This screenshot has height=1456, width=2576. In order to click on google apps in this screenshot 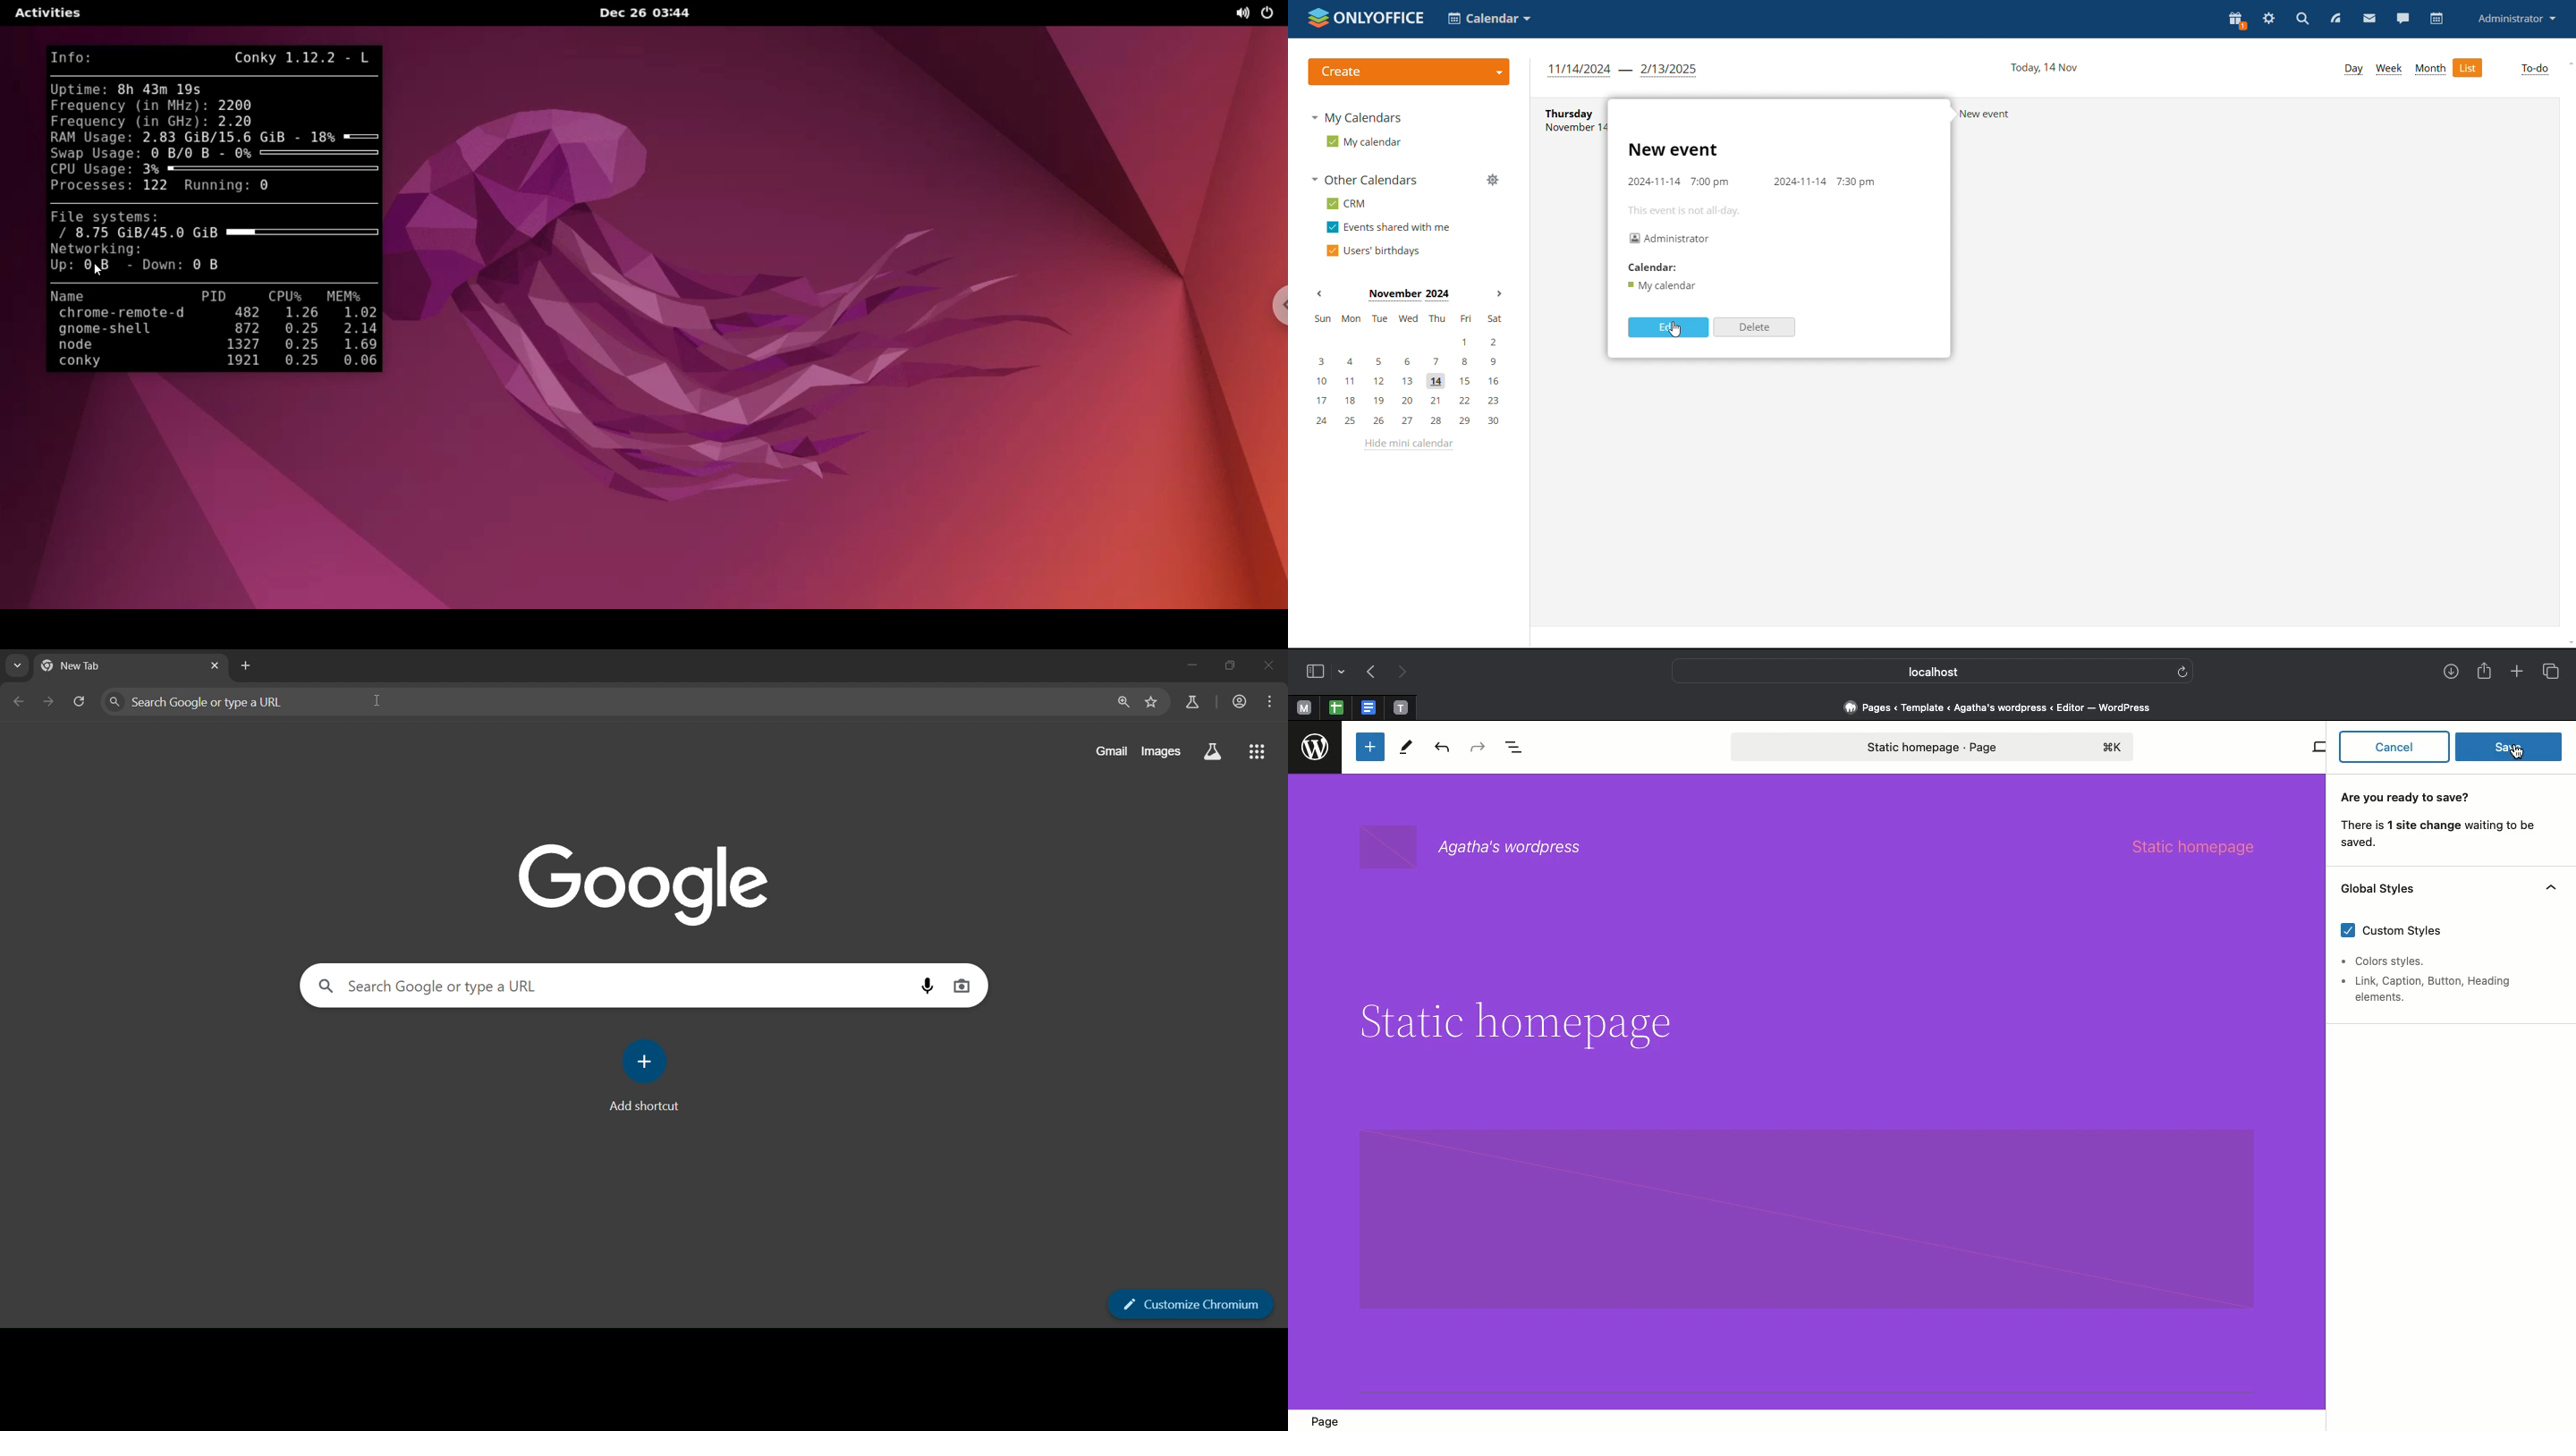, I will do `click(1254, 753)`.